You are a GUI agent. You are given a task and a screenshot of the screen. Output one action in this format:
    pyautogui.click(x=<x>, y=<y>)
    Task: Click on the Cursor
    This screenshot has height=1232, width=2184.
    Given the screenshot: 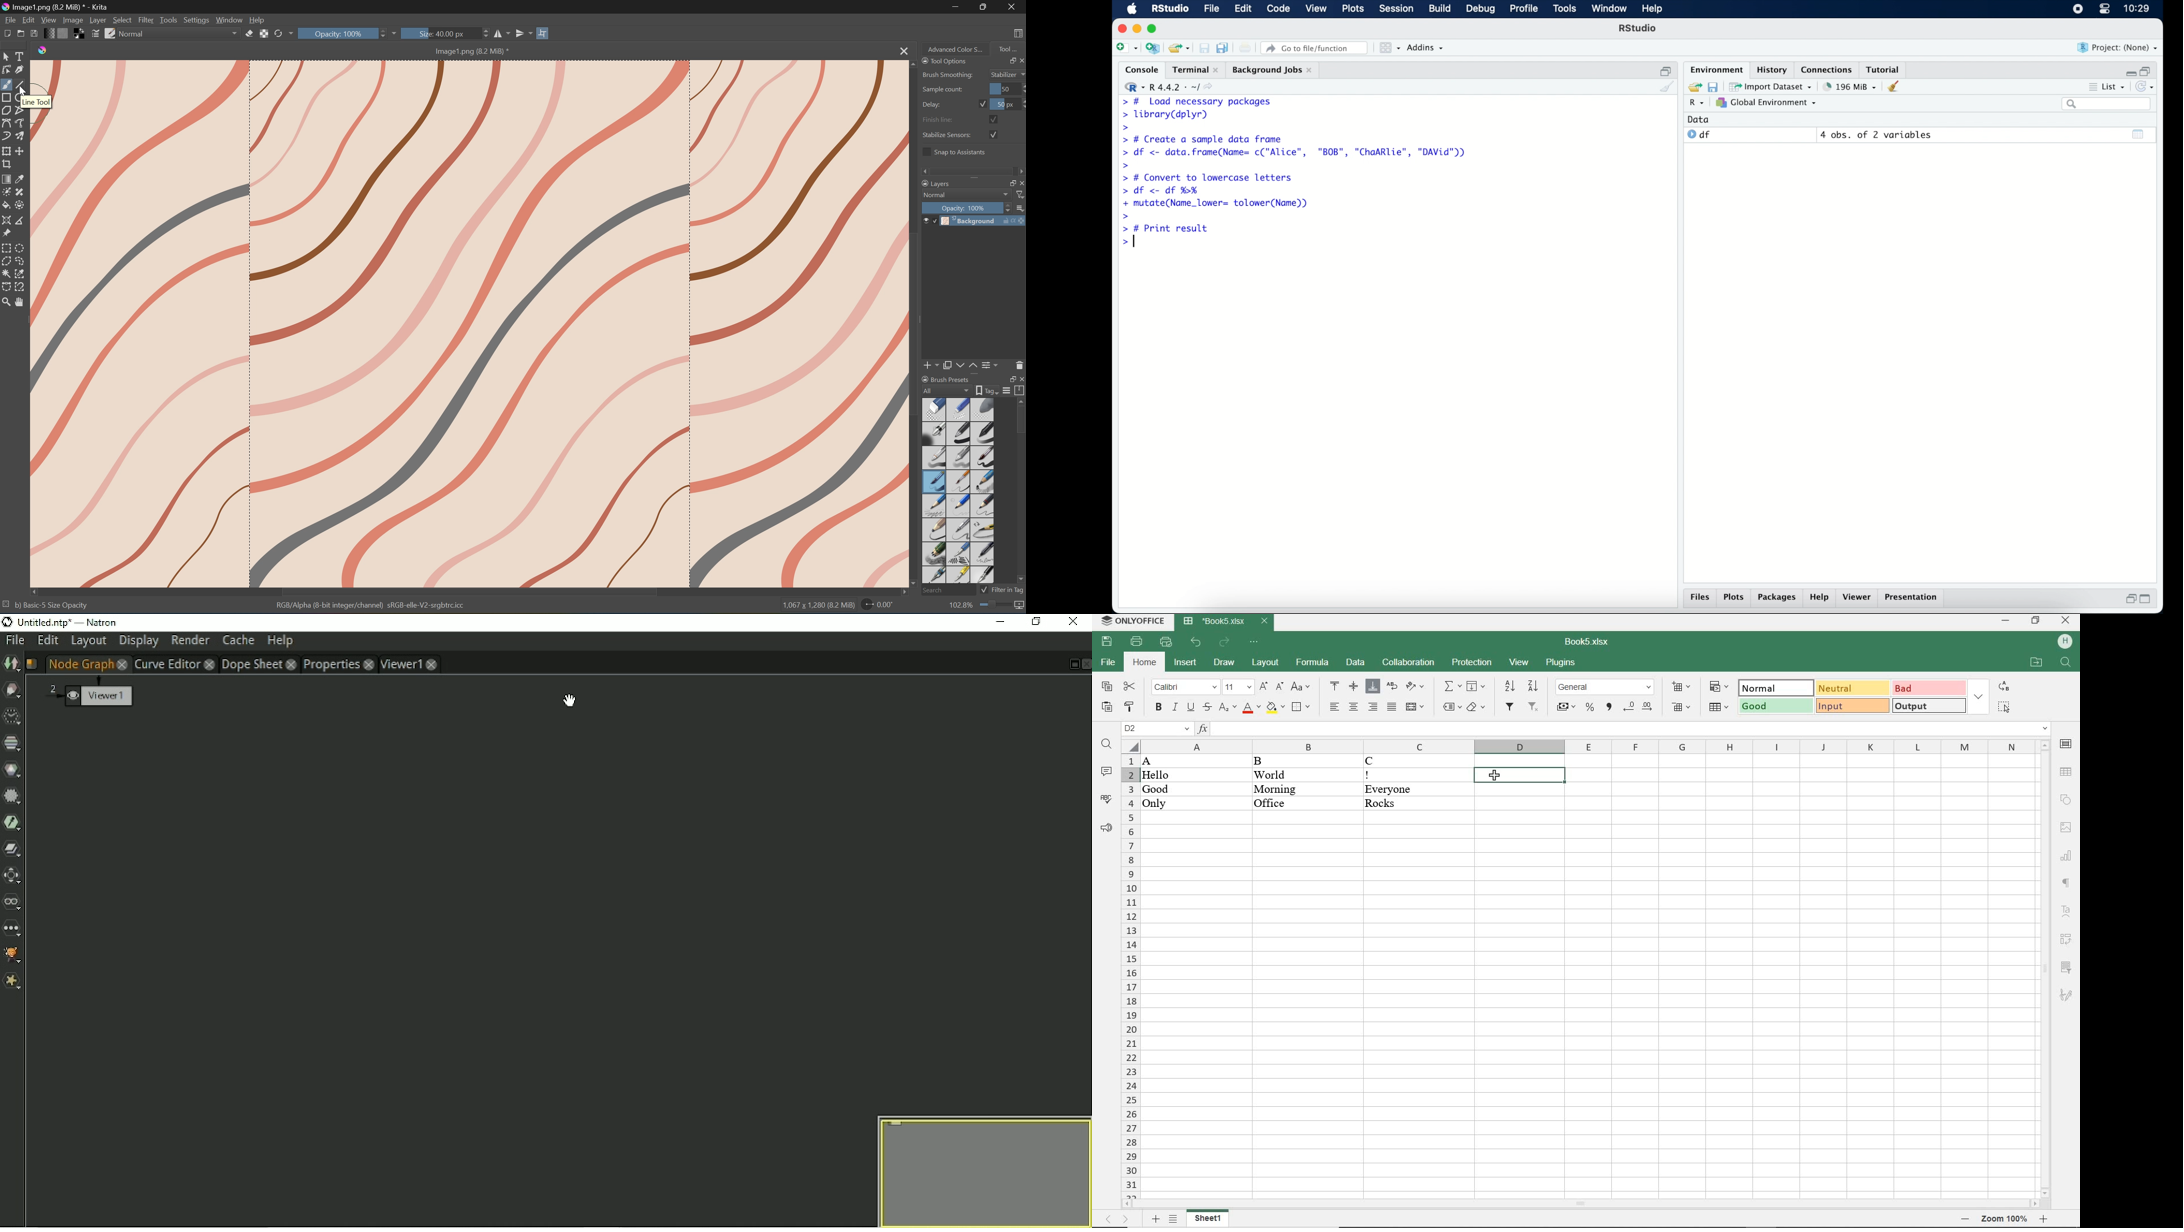 What is the action you would take?
    pyautogui.click(x=568, y=700)
    